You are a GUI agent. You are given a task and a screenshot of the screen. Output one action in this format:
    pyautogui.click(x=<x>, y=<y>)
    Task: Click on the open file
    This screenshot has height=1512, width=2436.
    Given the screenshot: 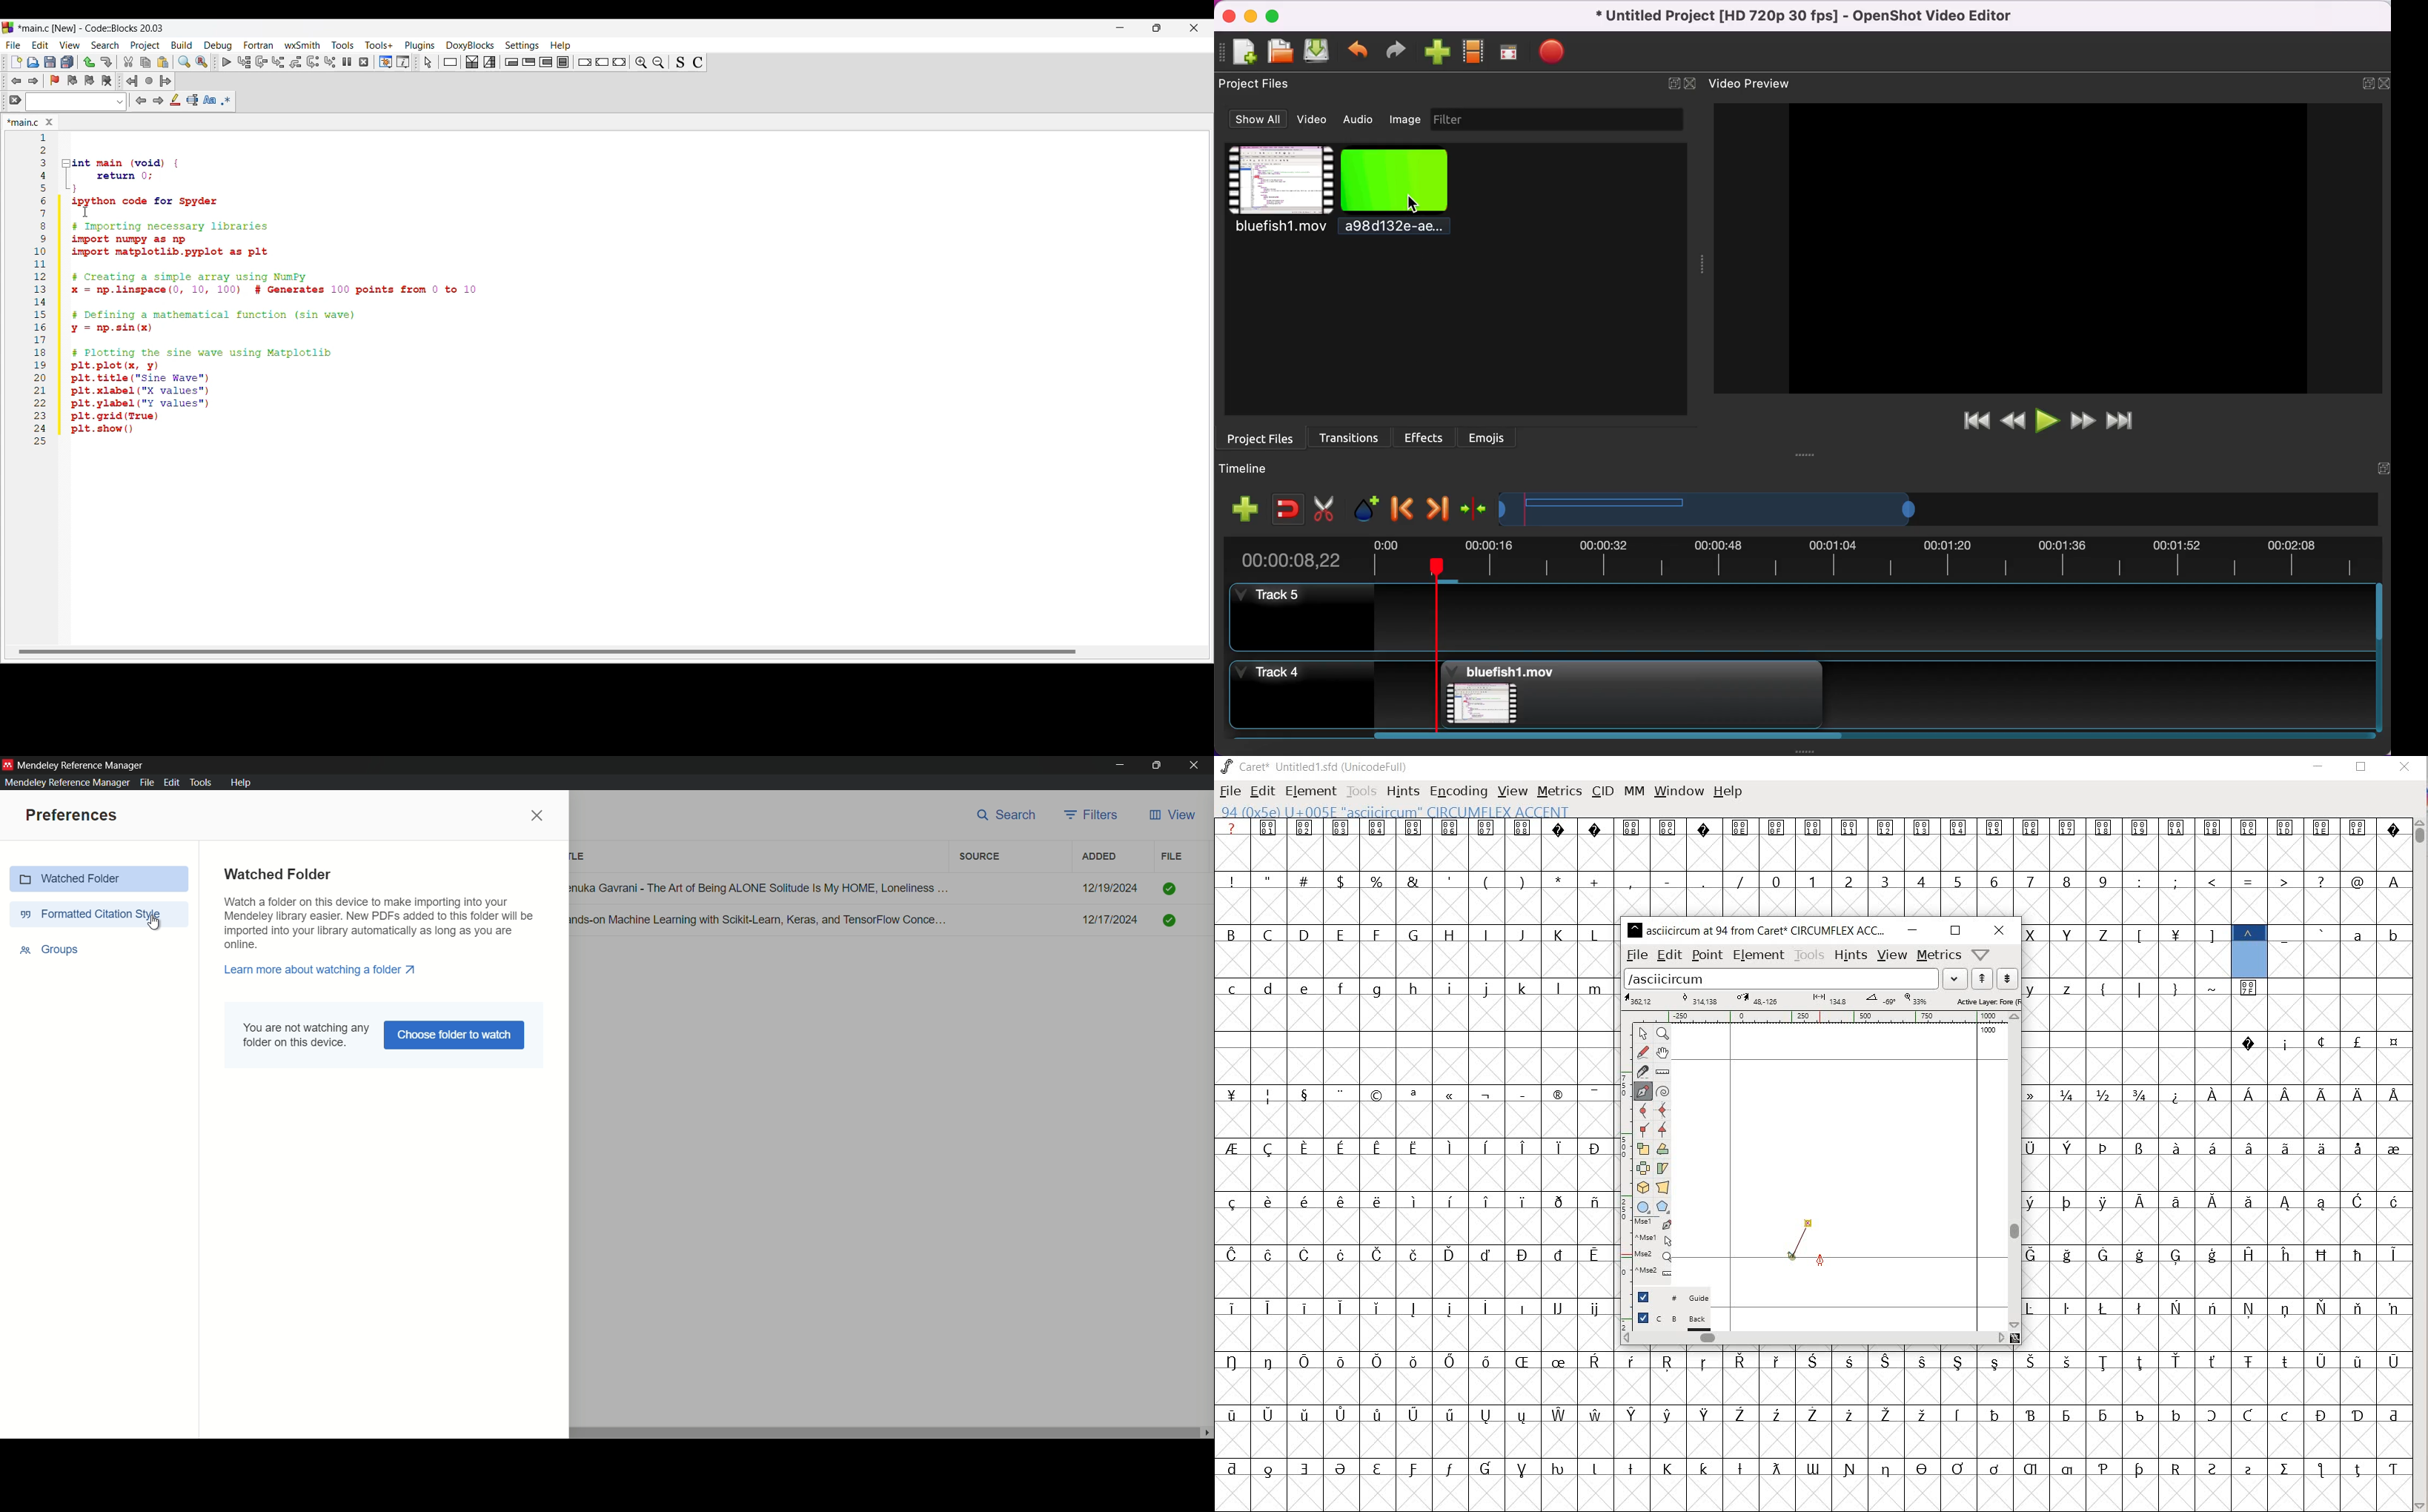 What is the action you would take?
    pyautogui.click(x=1279, y=50)
    